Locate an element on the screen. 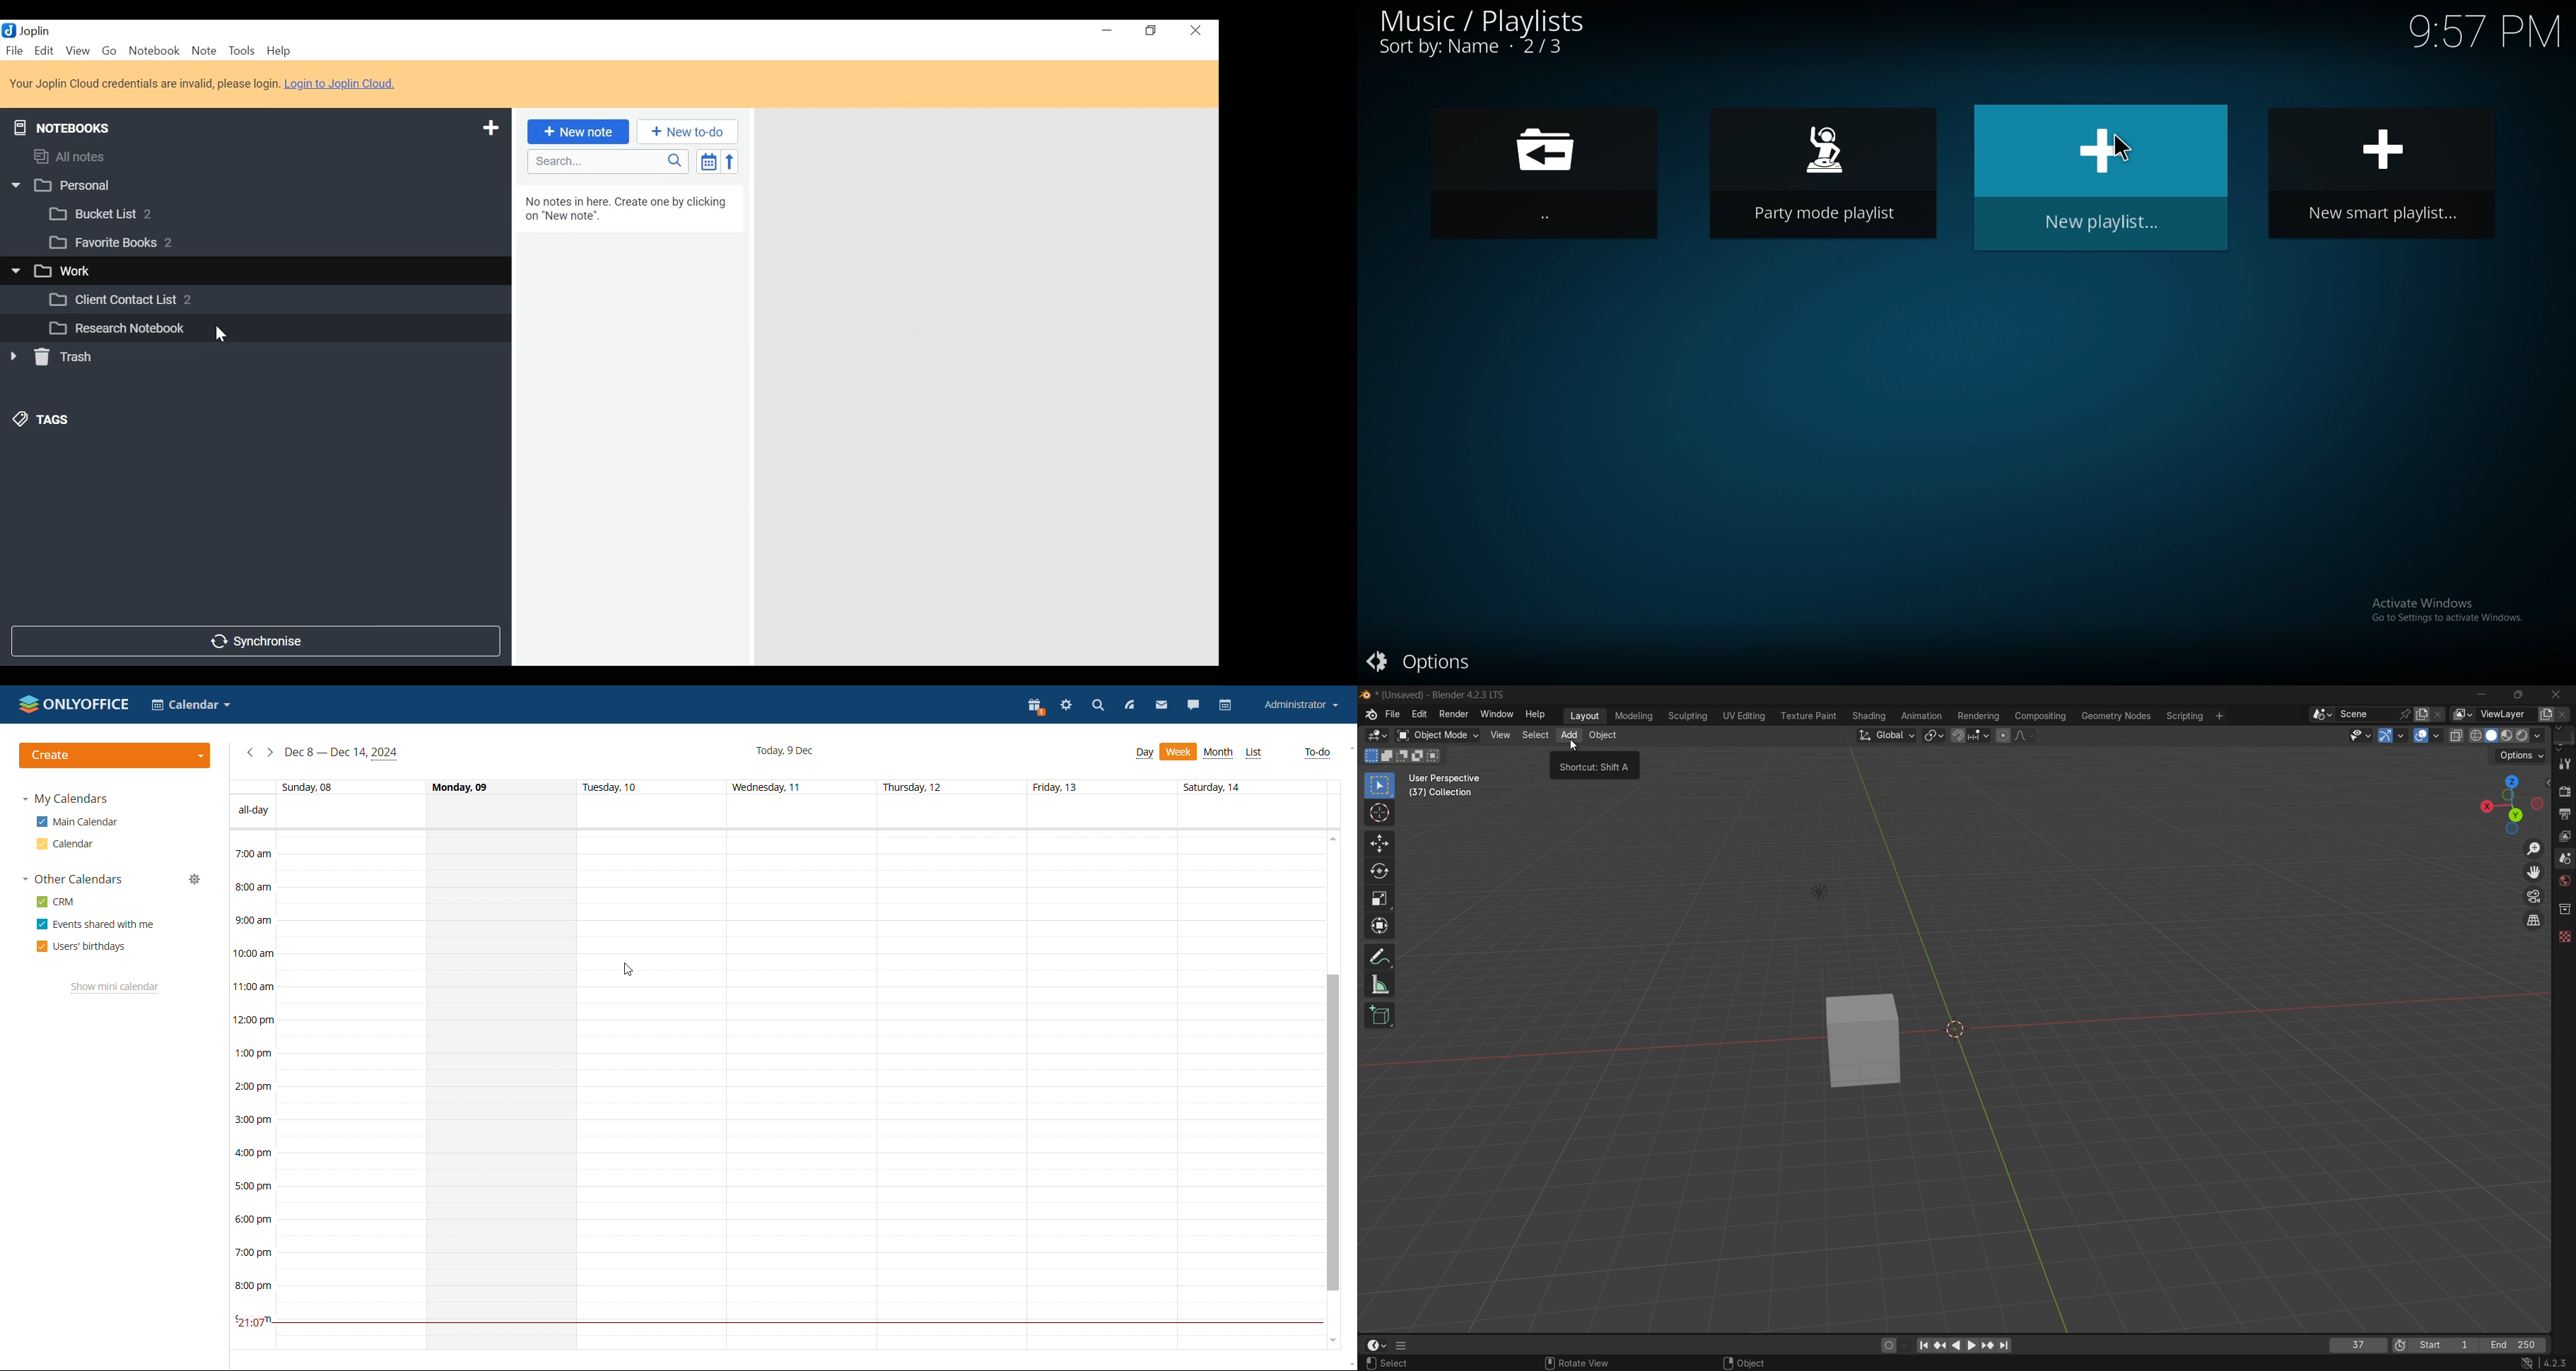 This screenshot has height=1372, width=2576. transform orientation is located at coordinates (1887, 737).